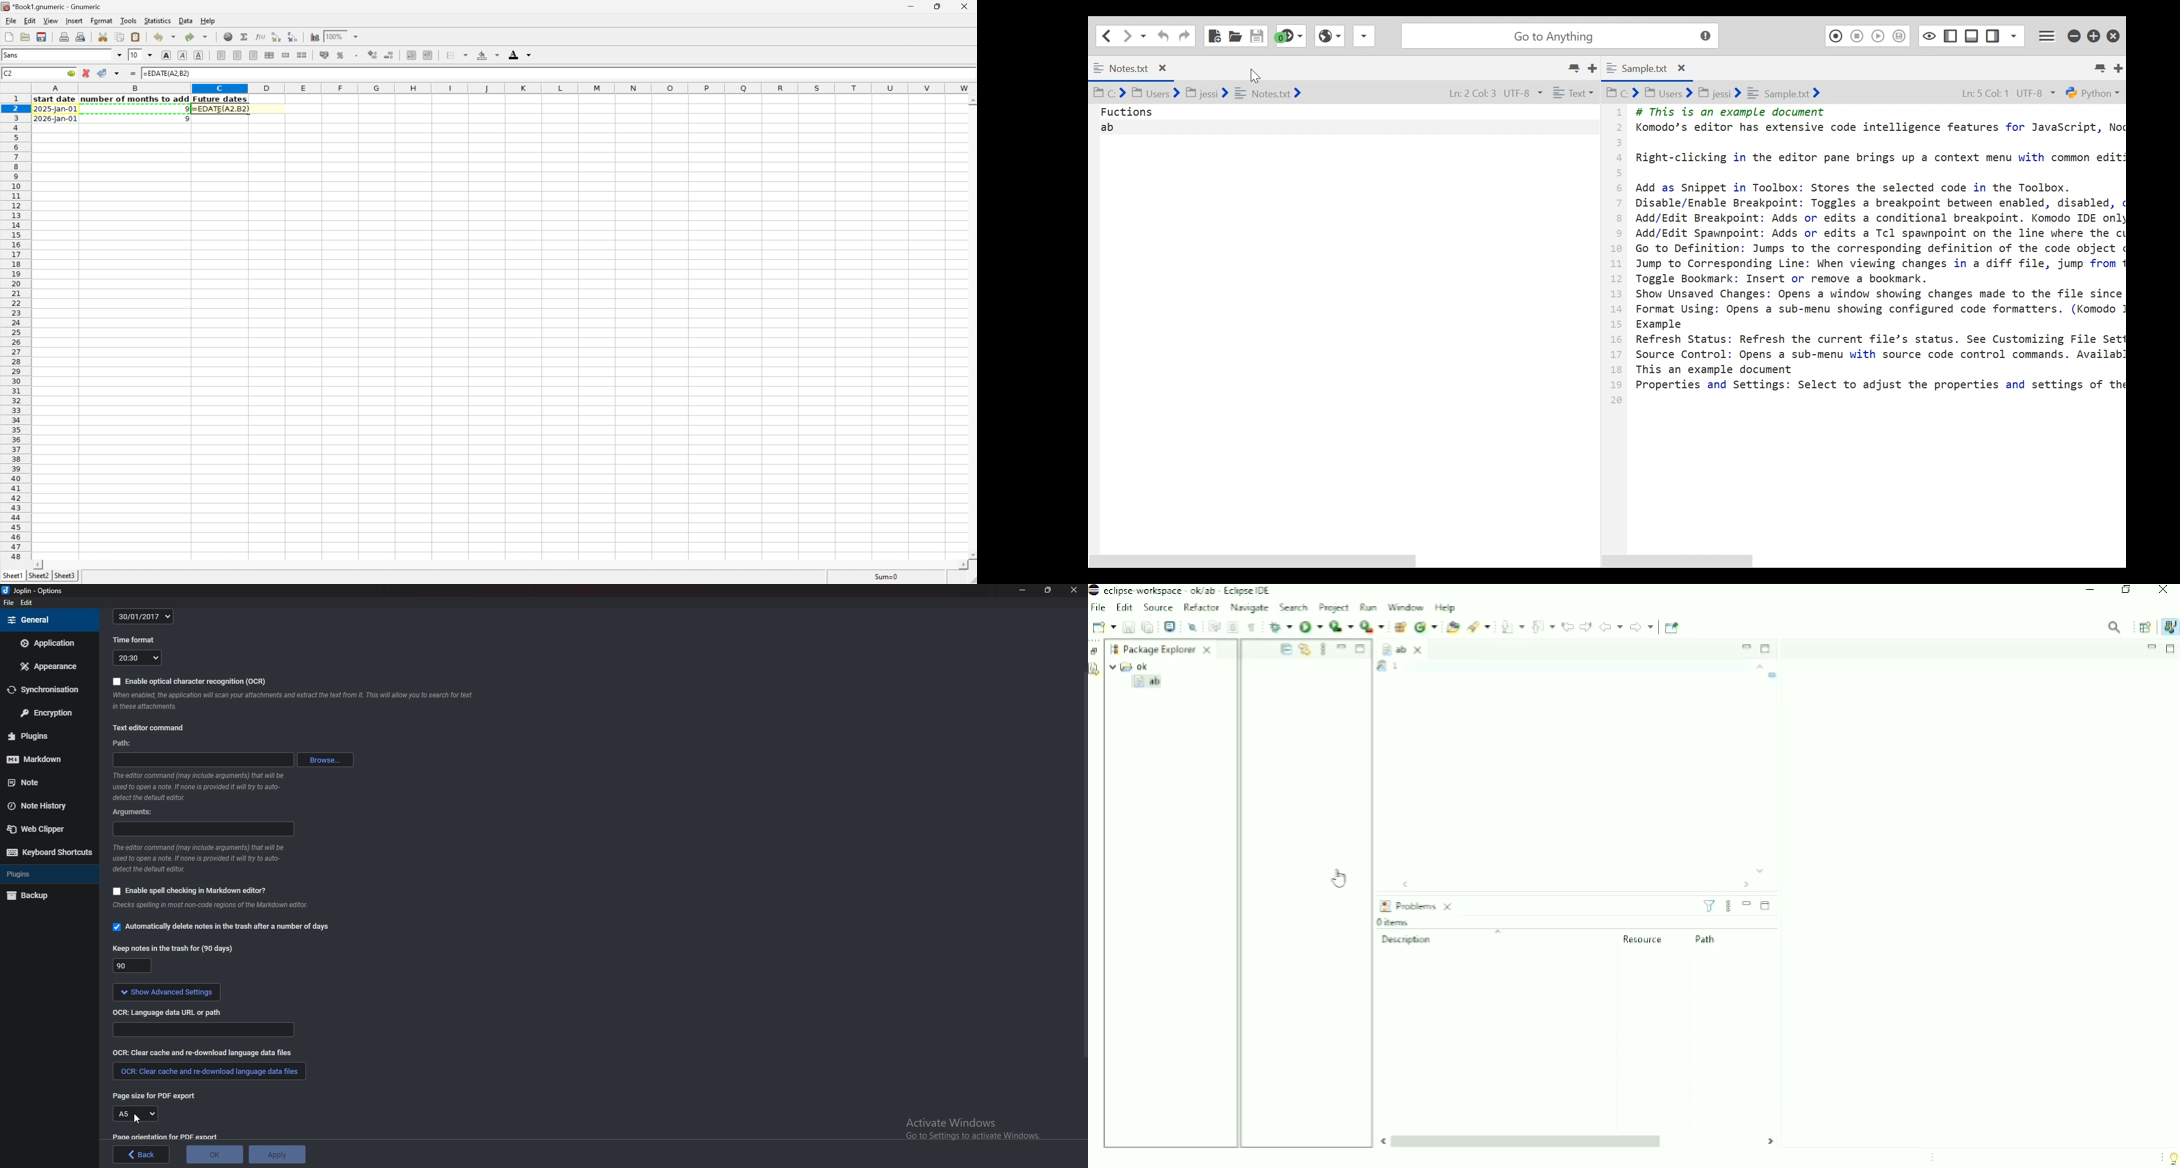  I want to click on Sans, so click(15, 55).